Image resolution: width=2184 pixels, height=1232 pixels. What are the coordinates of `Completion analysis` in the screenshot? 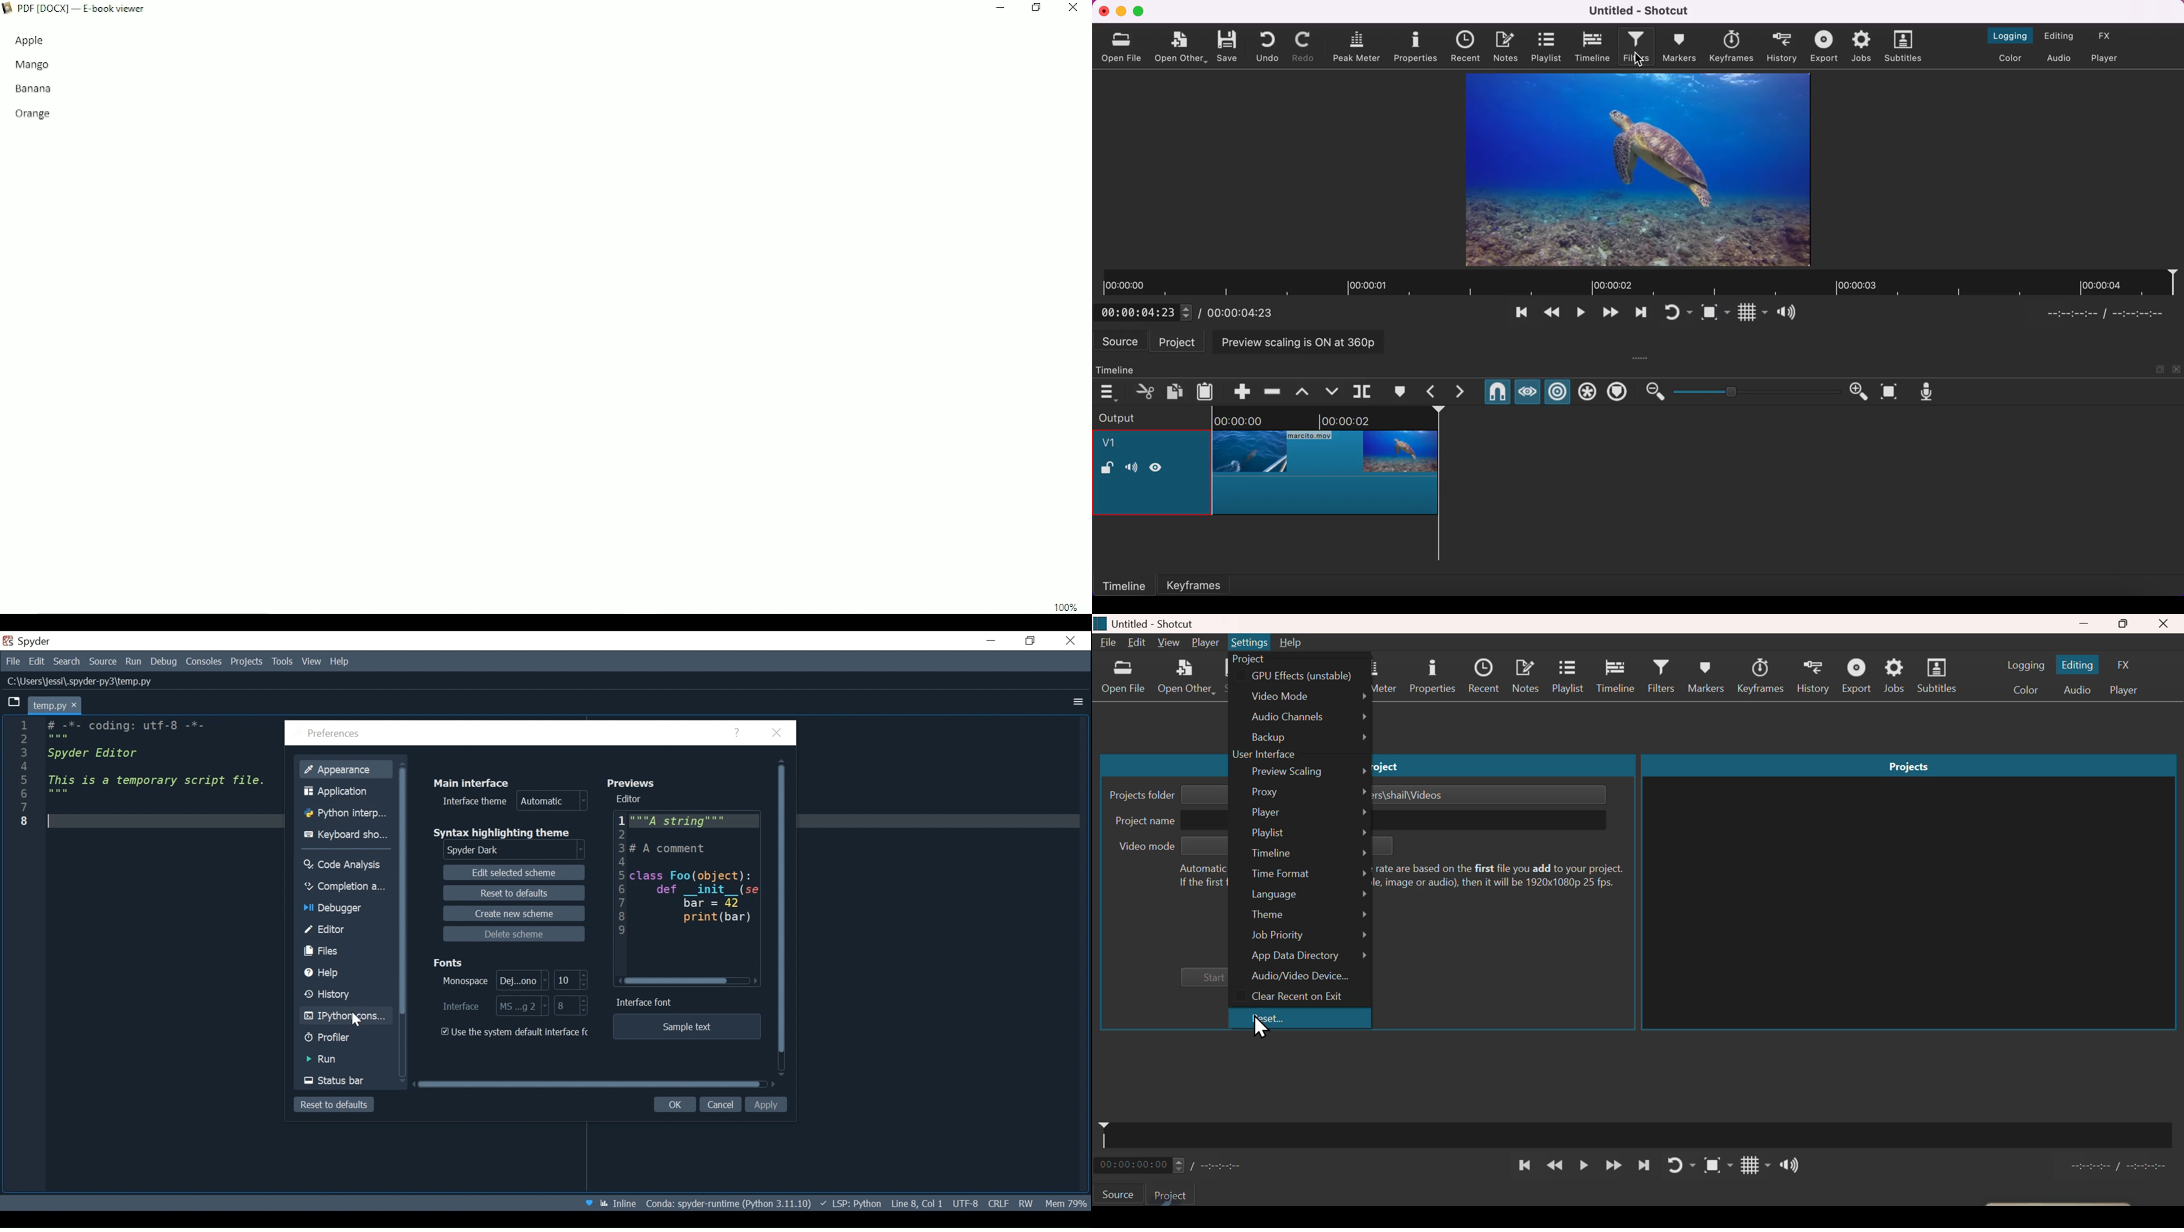 It's located at (345, 886).